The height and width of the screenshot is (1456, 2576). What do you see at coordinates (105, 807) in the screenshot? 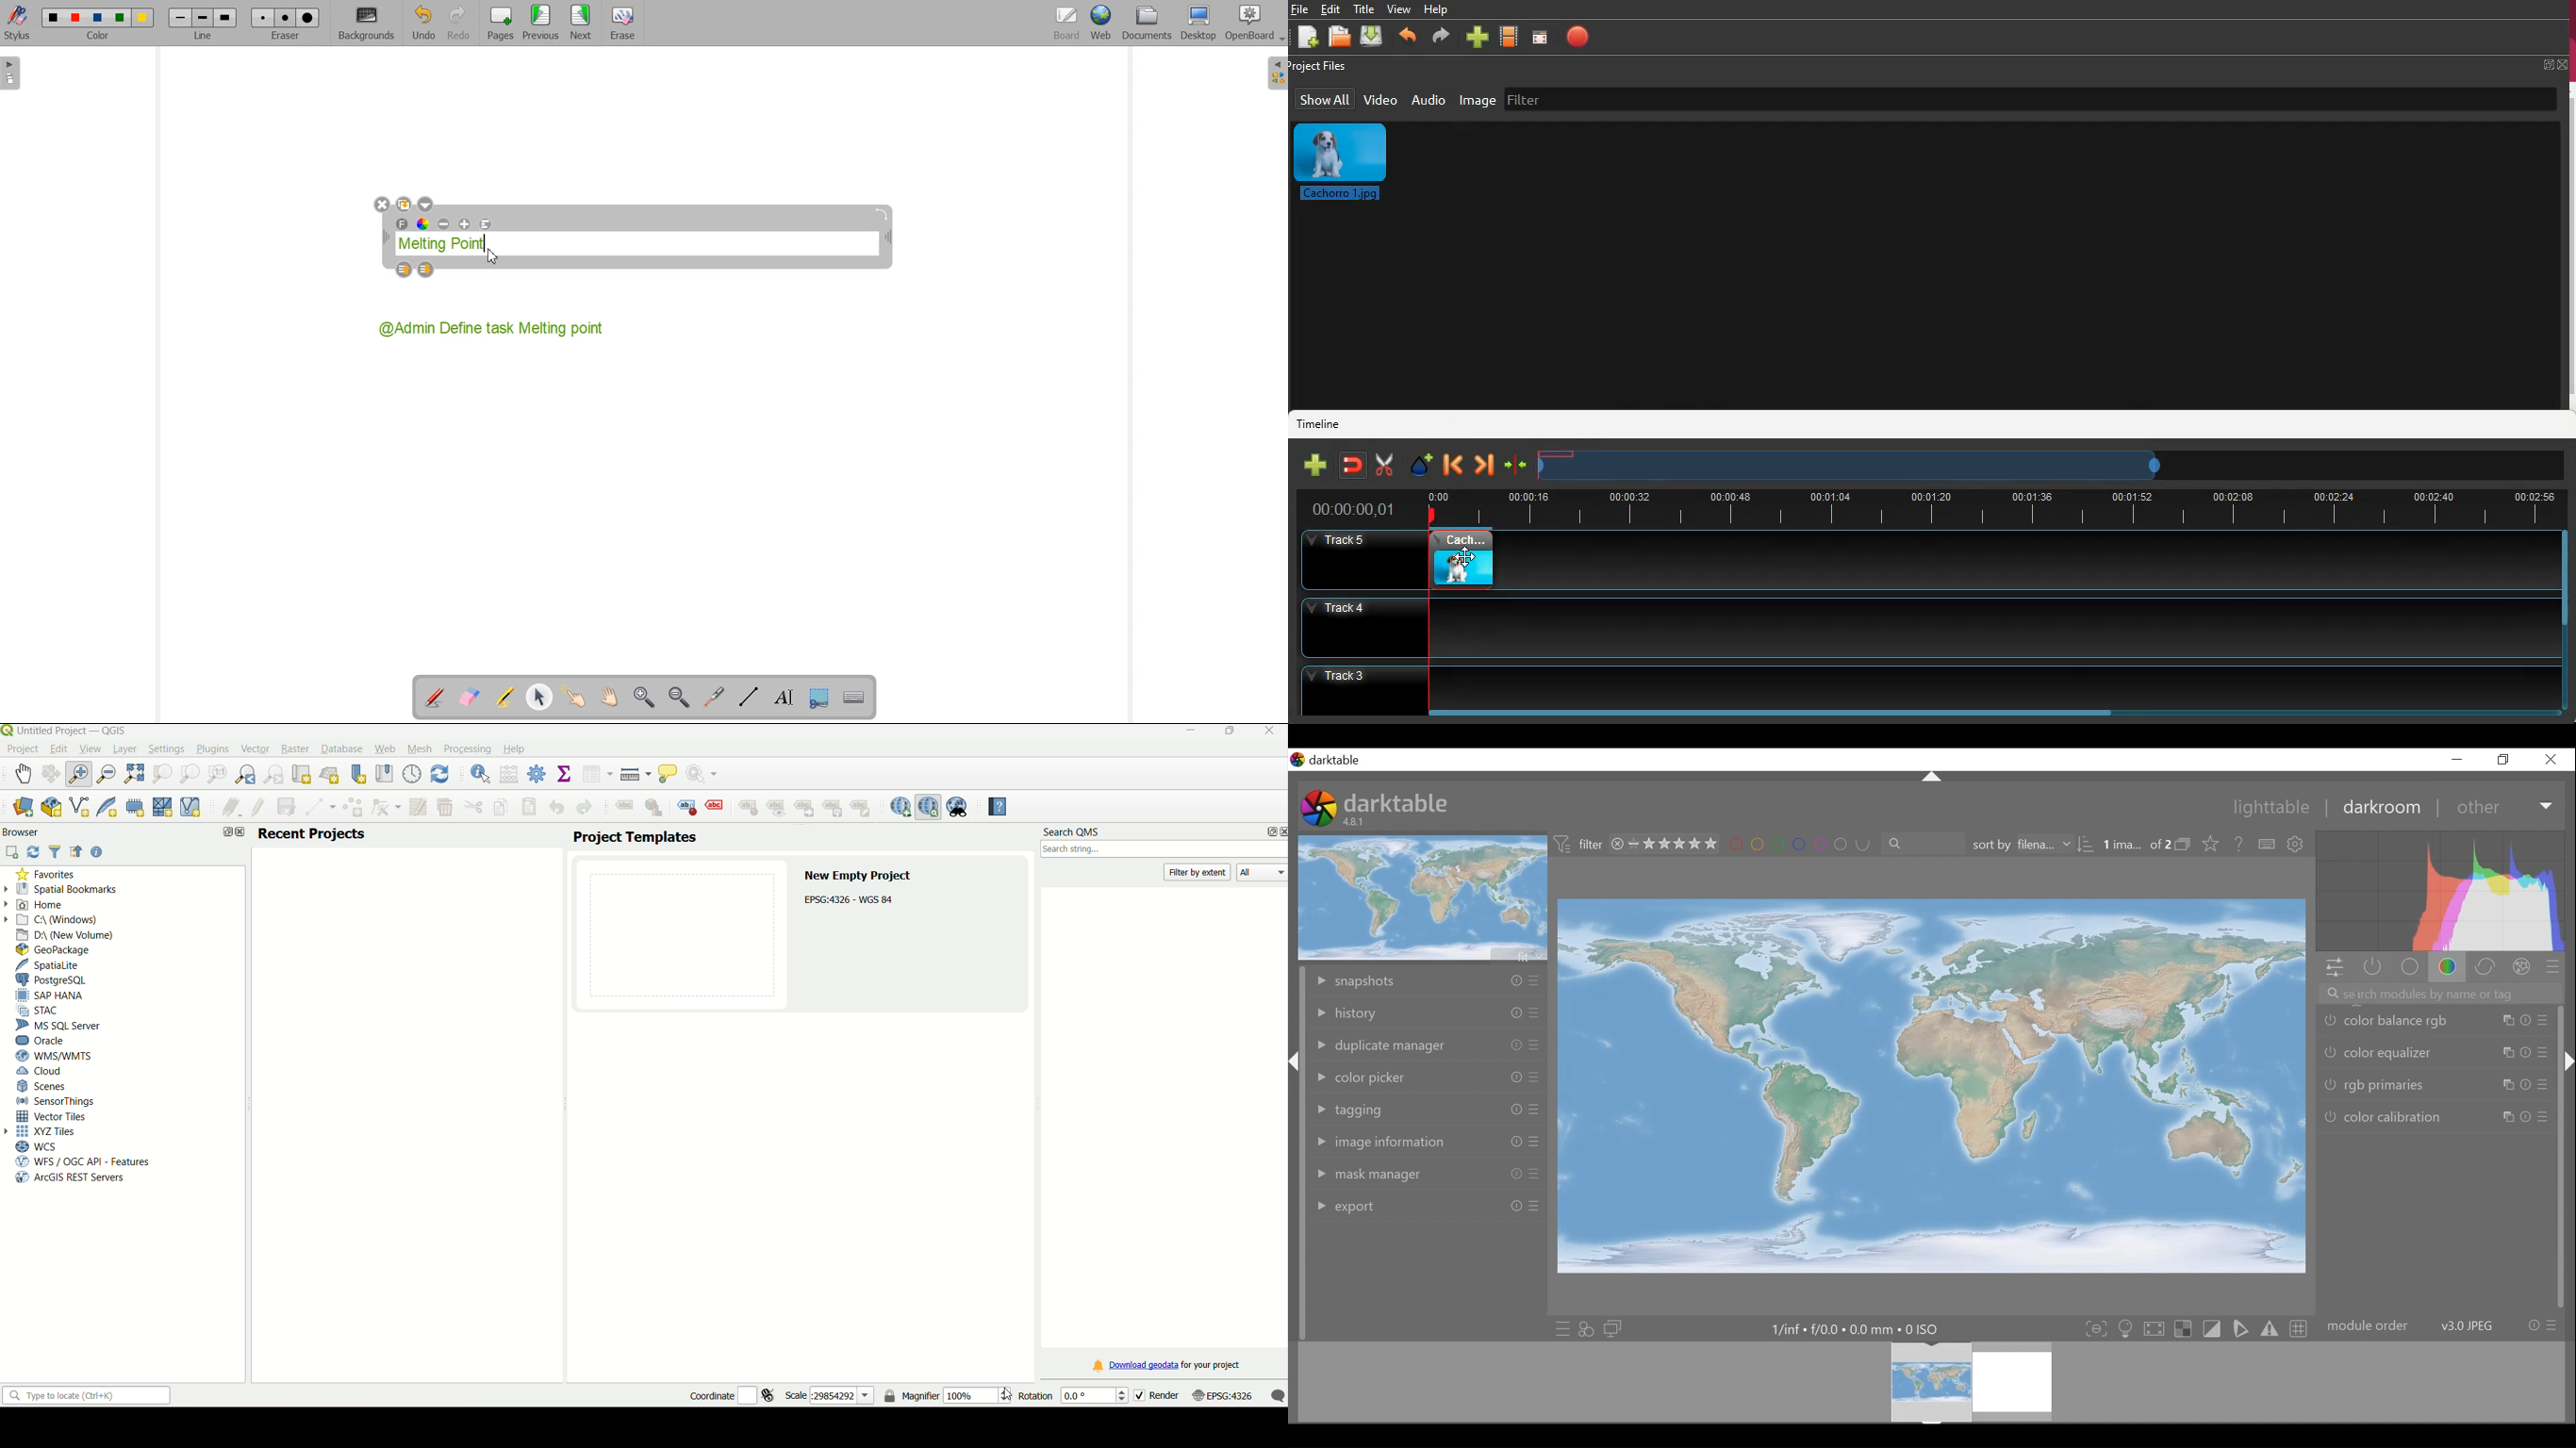
I see `new spatialite layer` at bounding box center [105, 807].